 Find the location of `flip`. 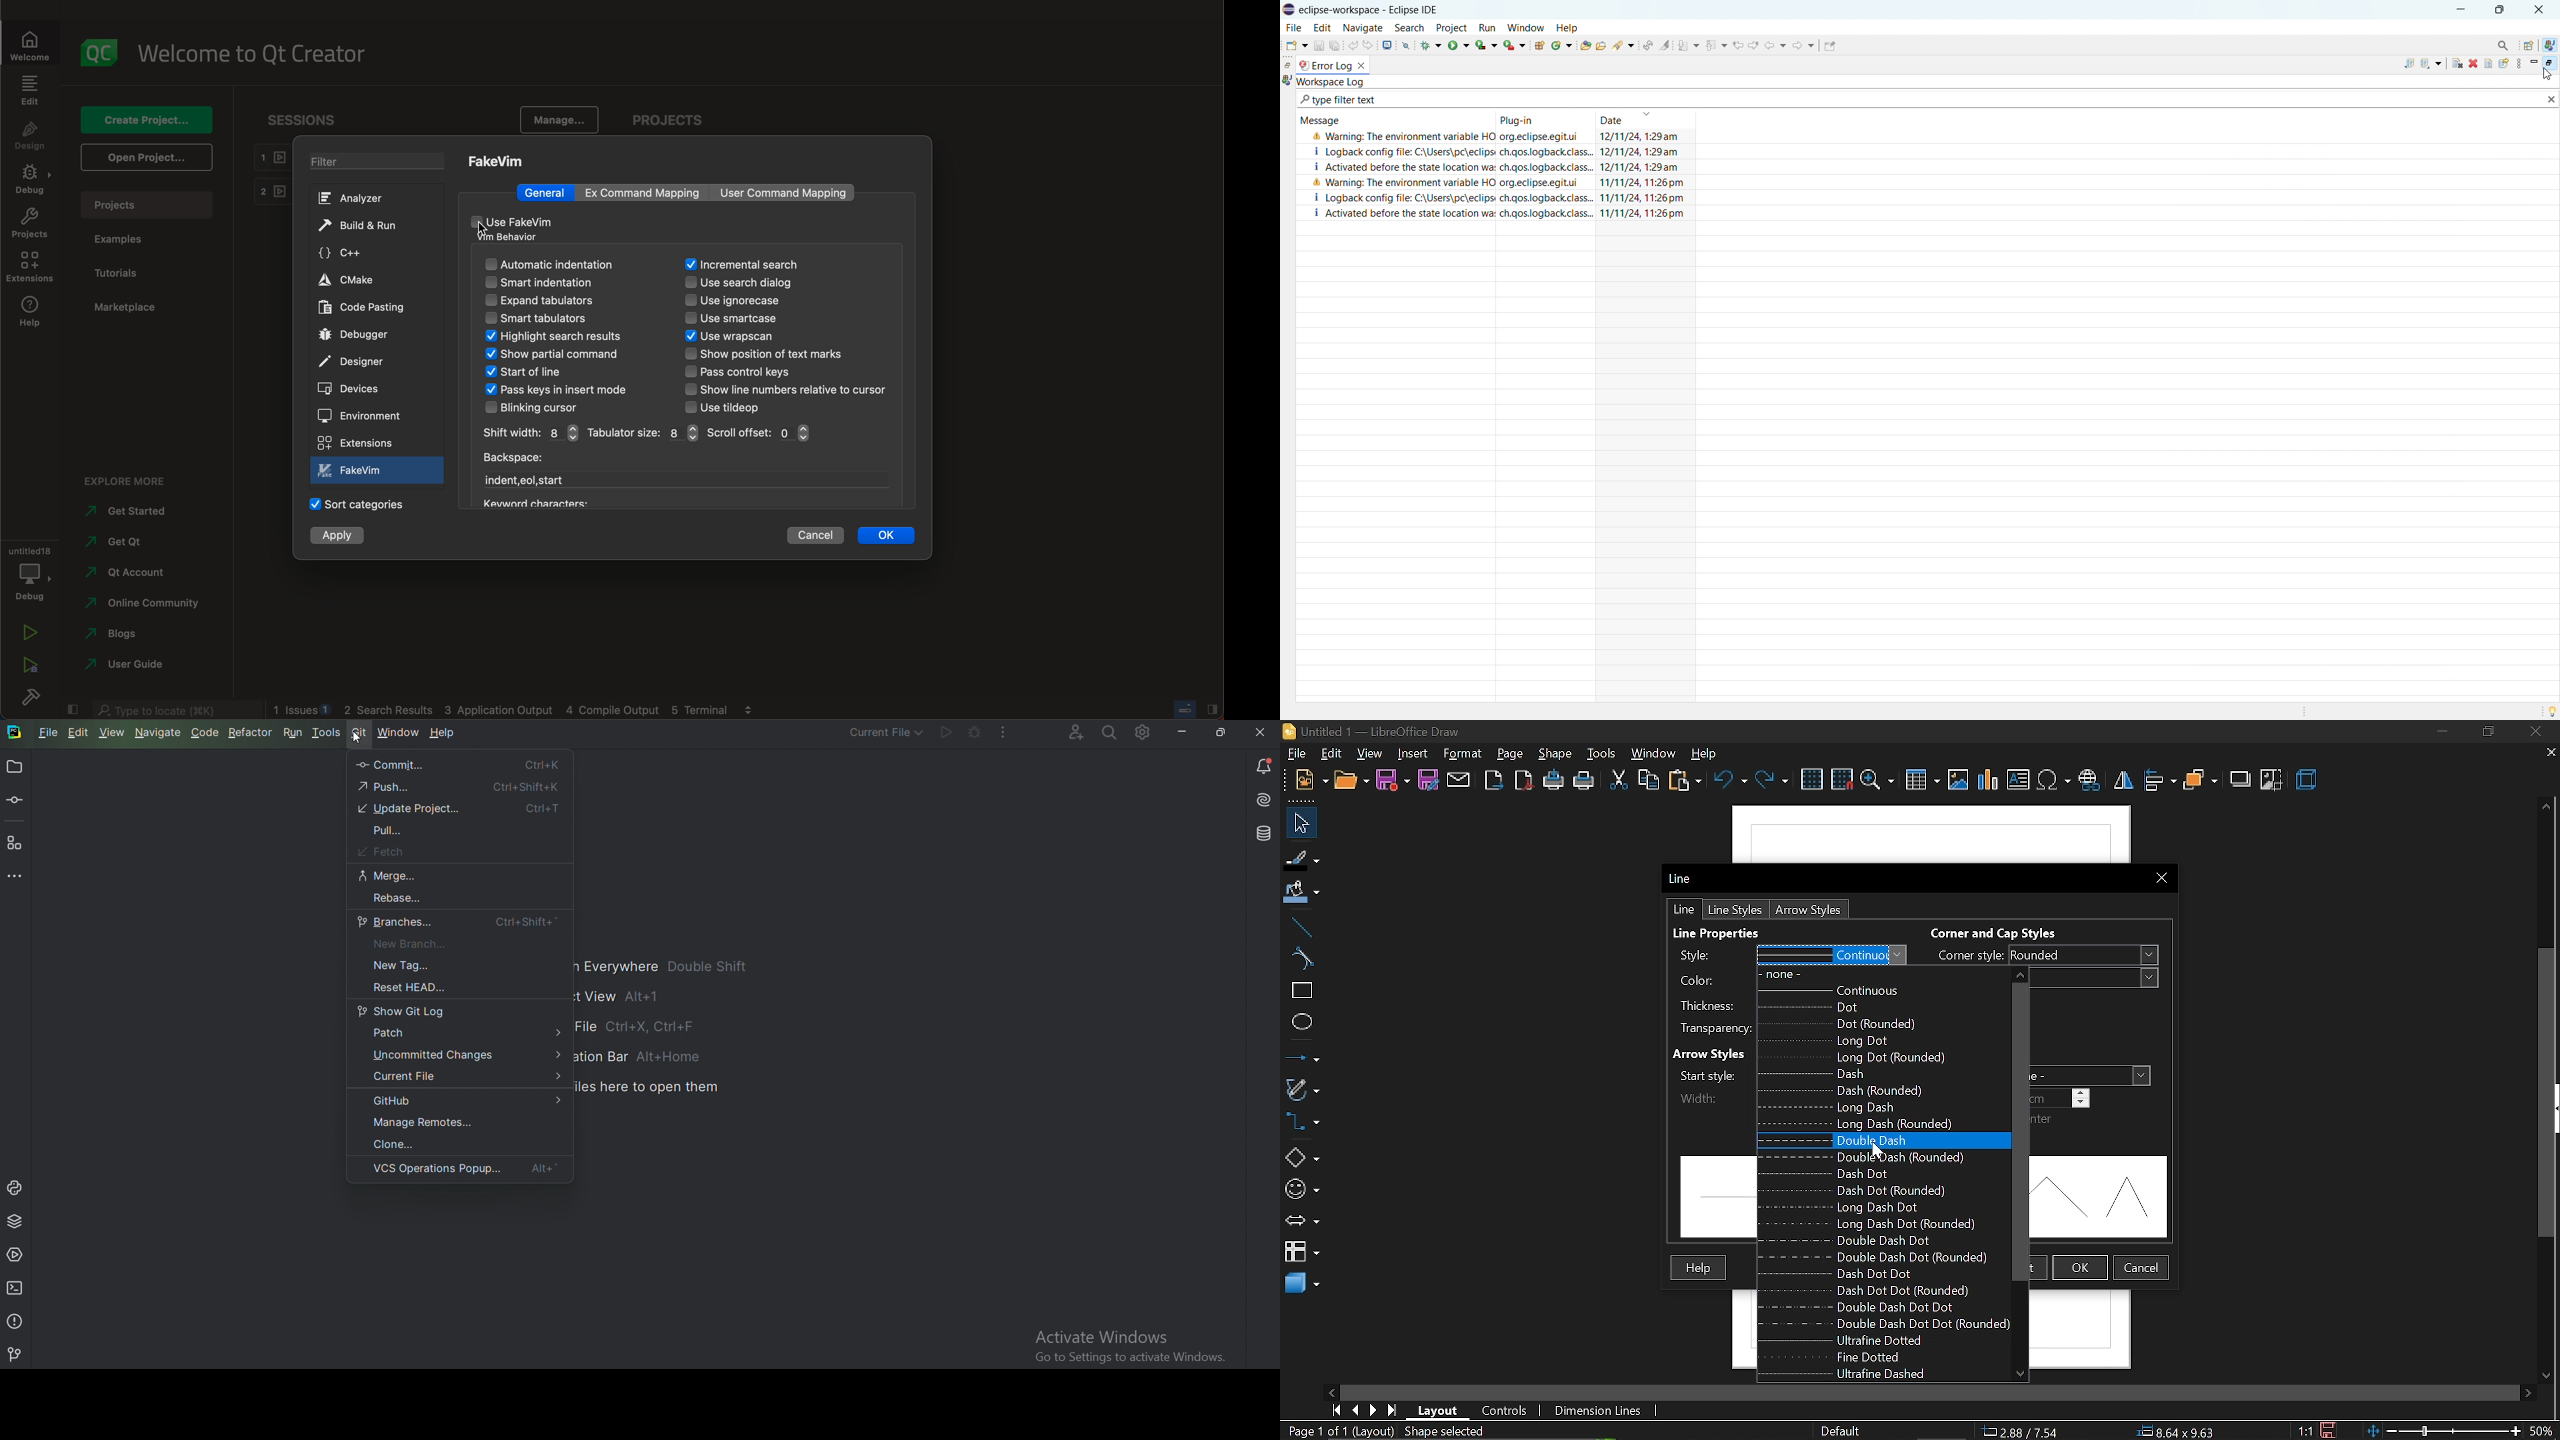

flip is located at coordinates (2122, 779).